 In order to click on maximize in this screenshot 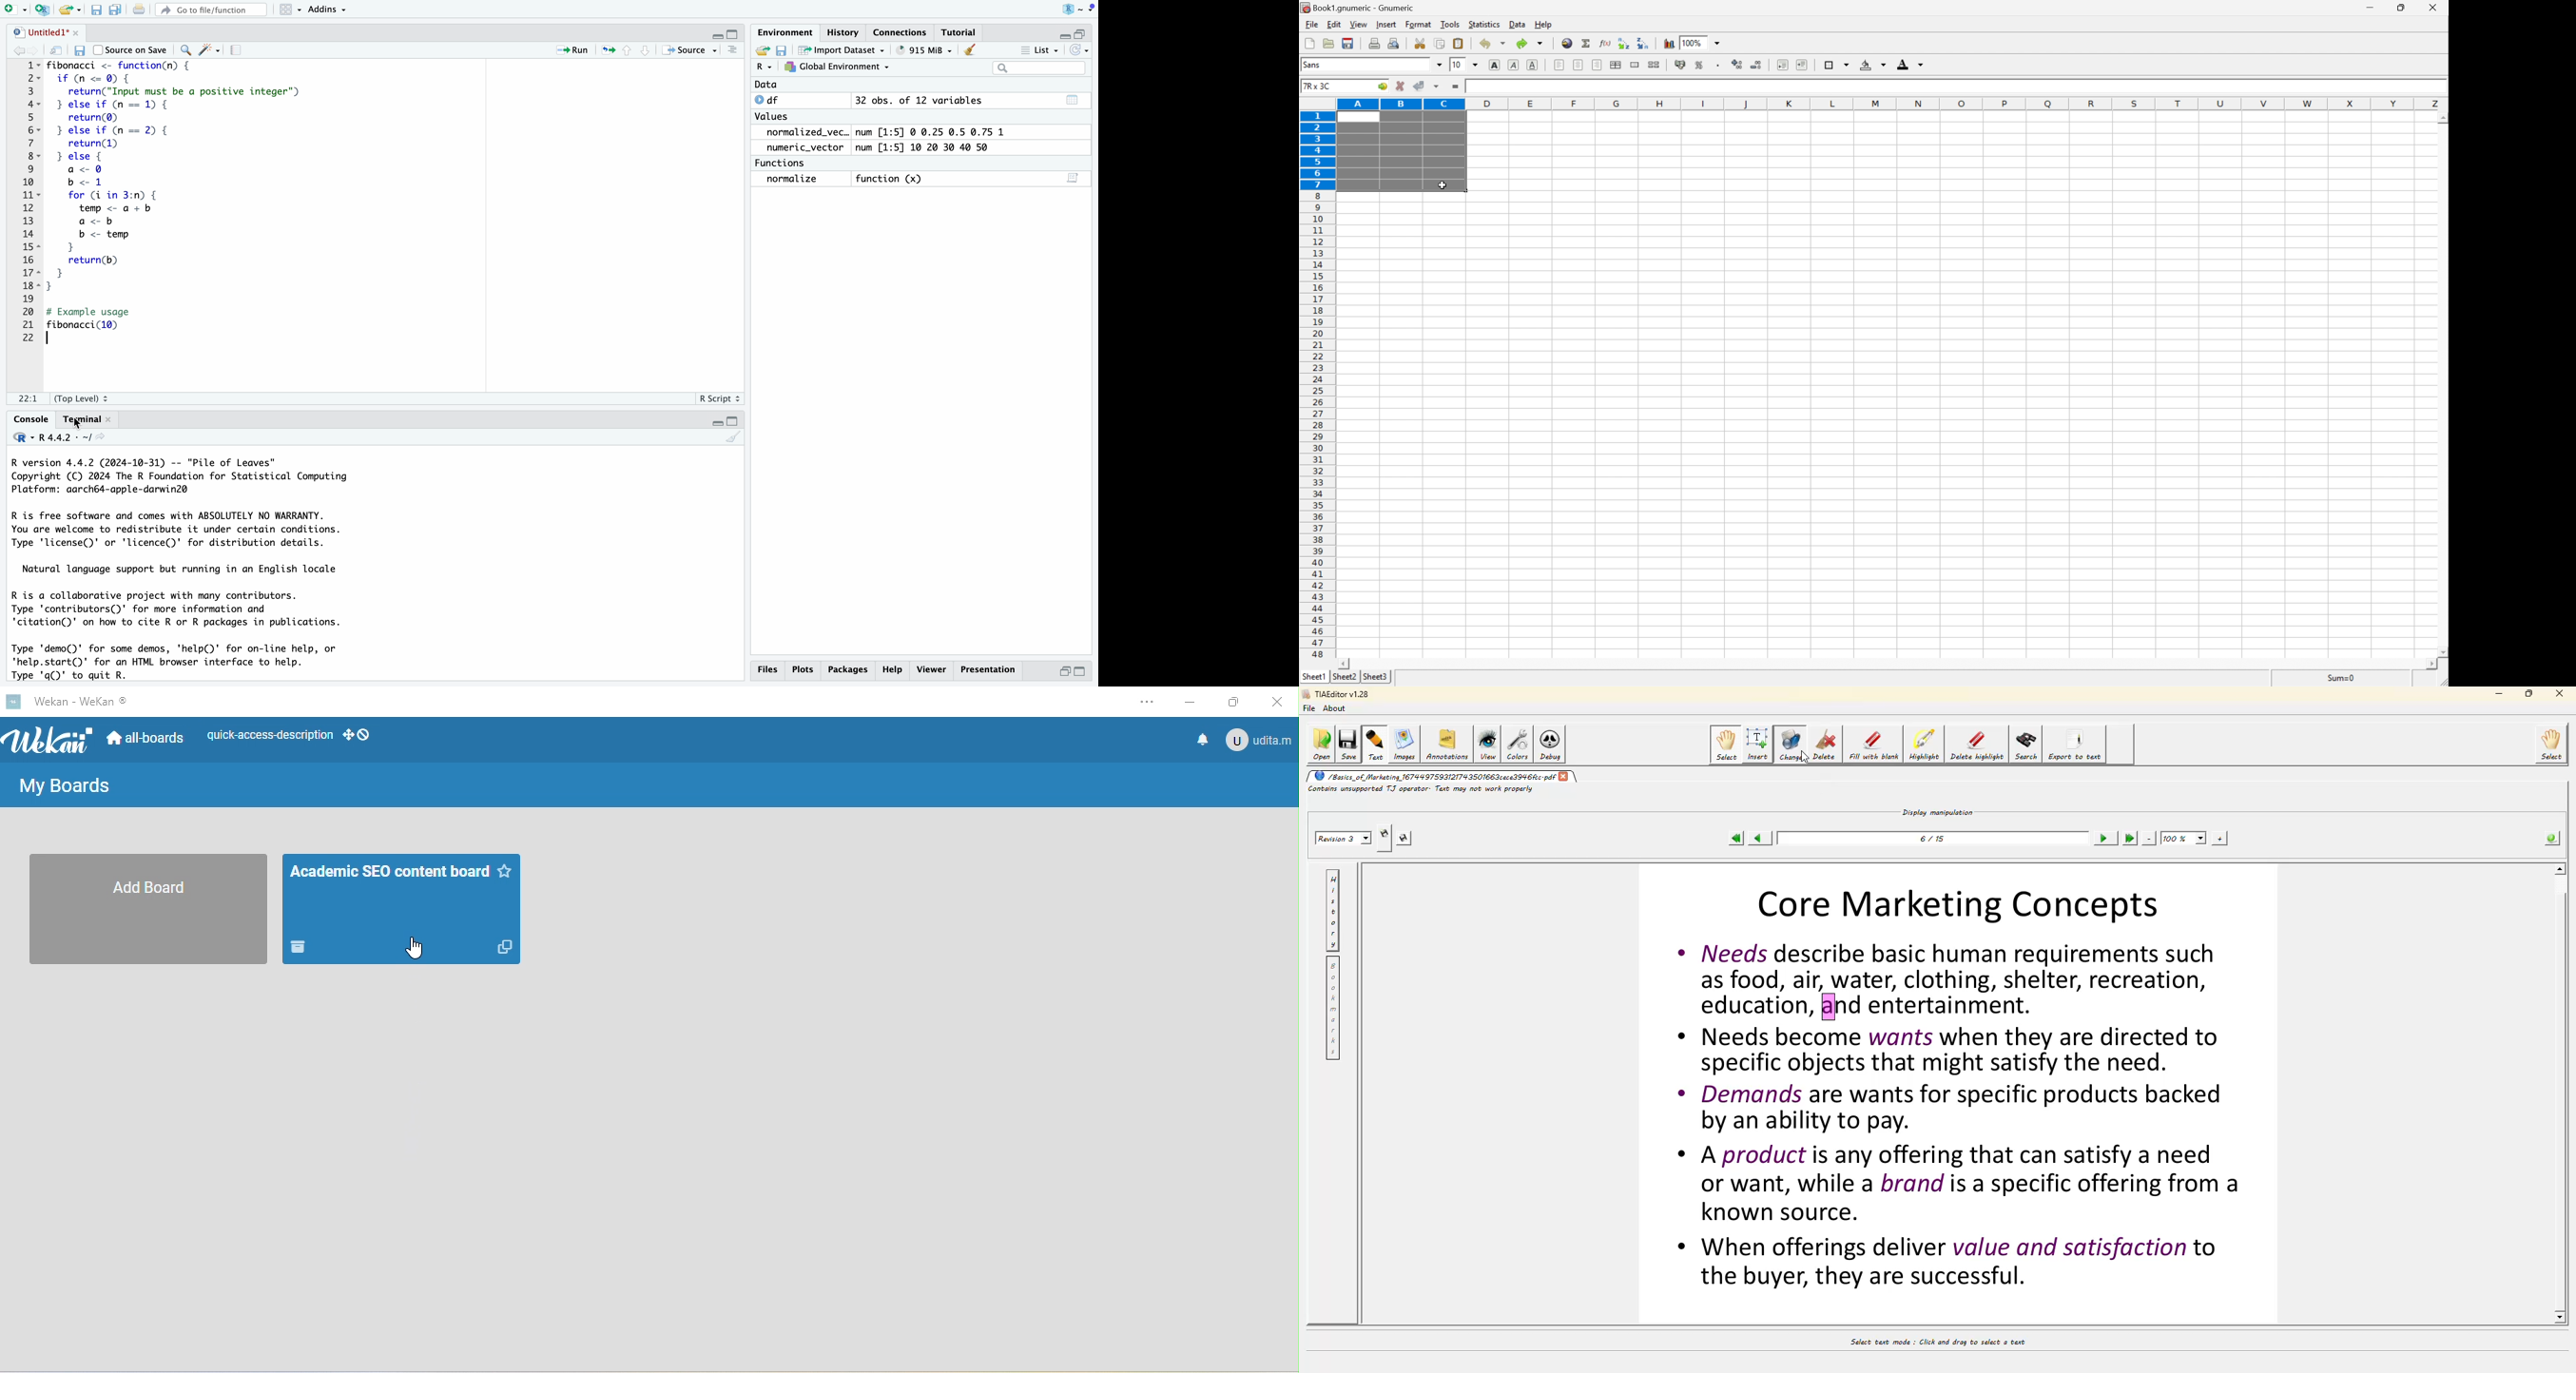, I will do `click(1086, 672)`.